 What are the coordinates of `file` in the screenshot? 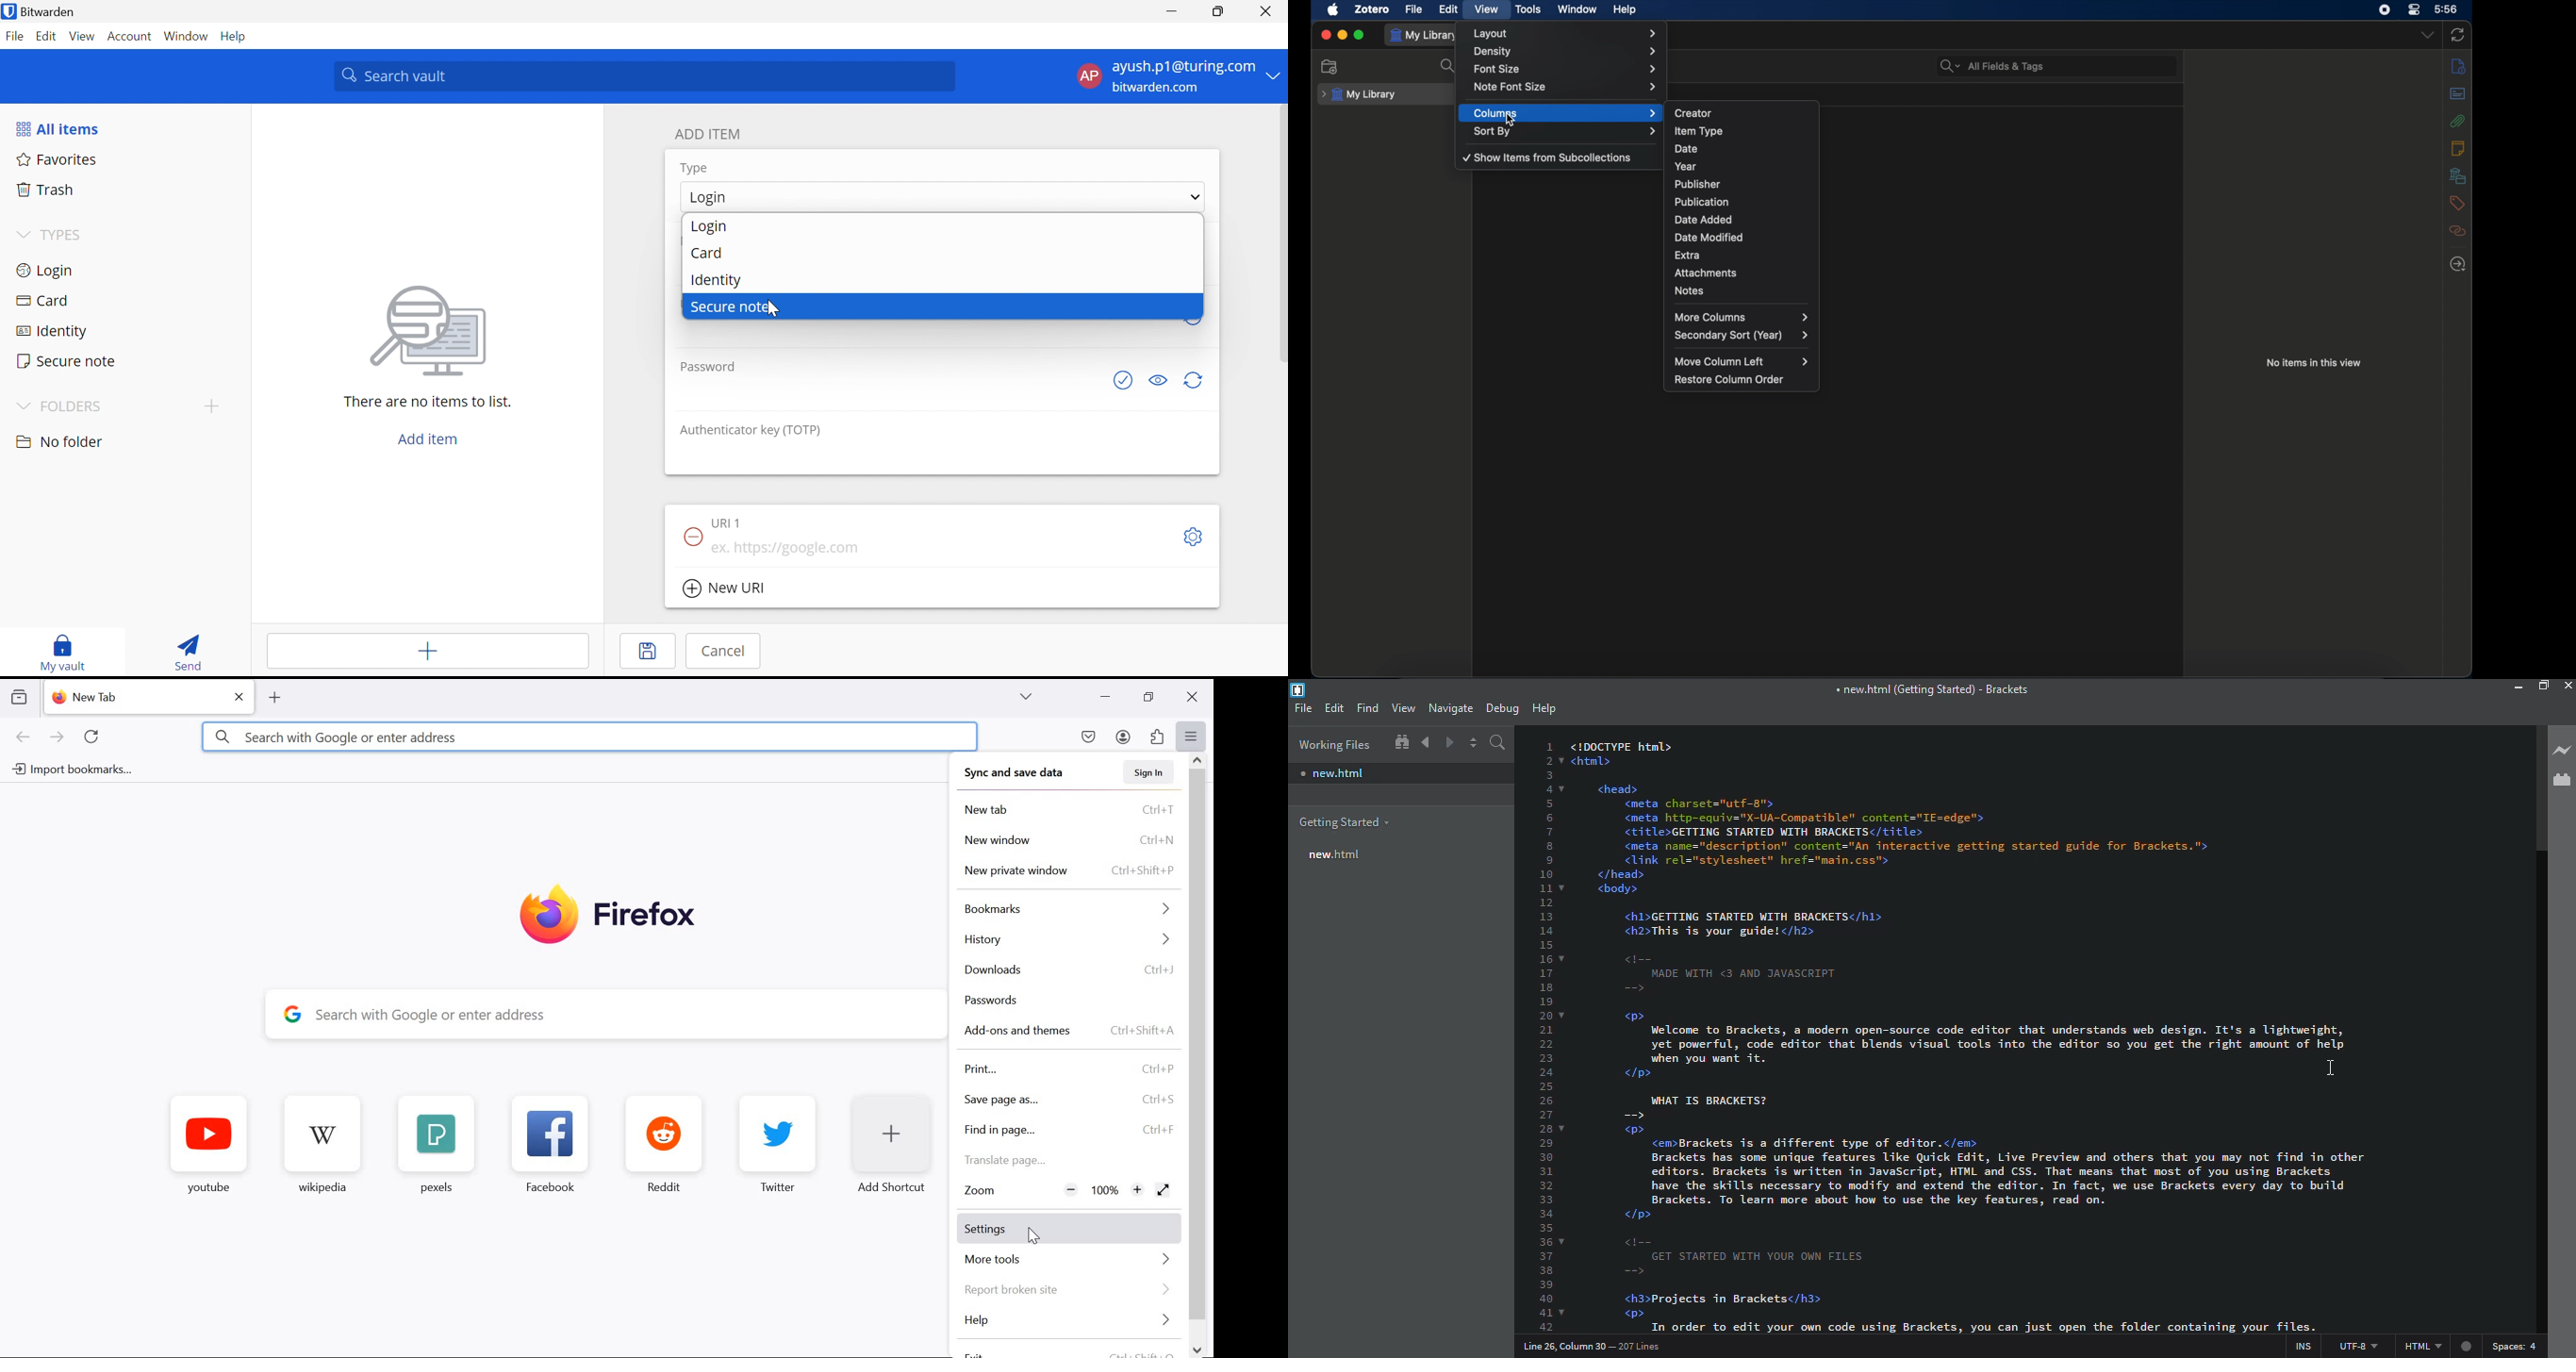 It's located at (1415, 9).